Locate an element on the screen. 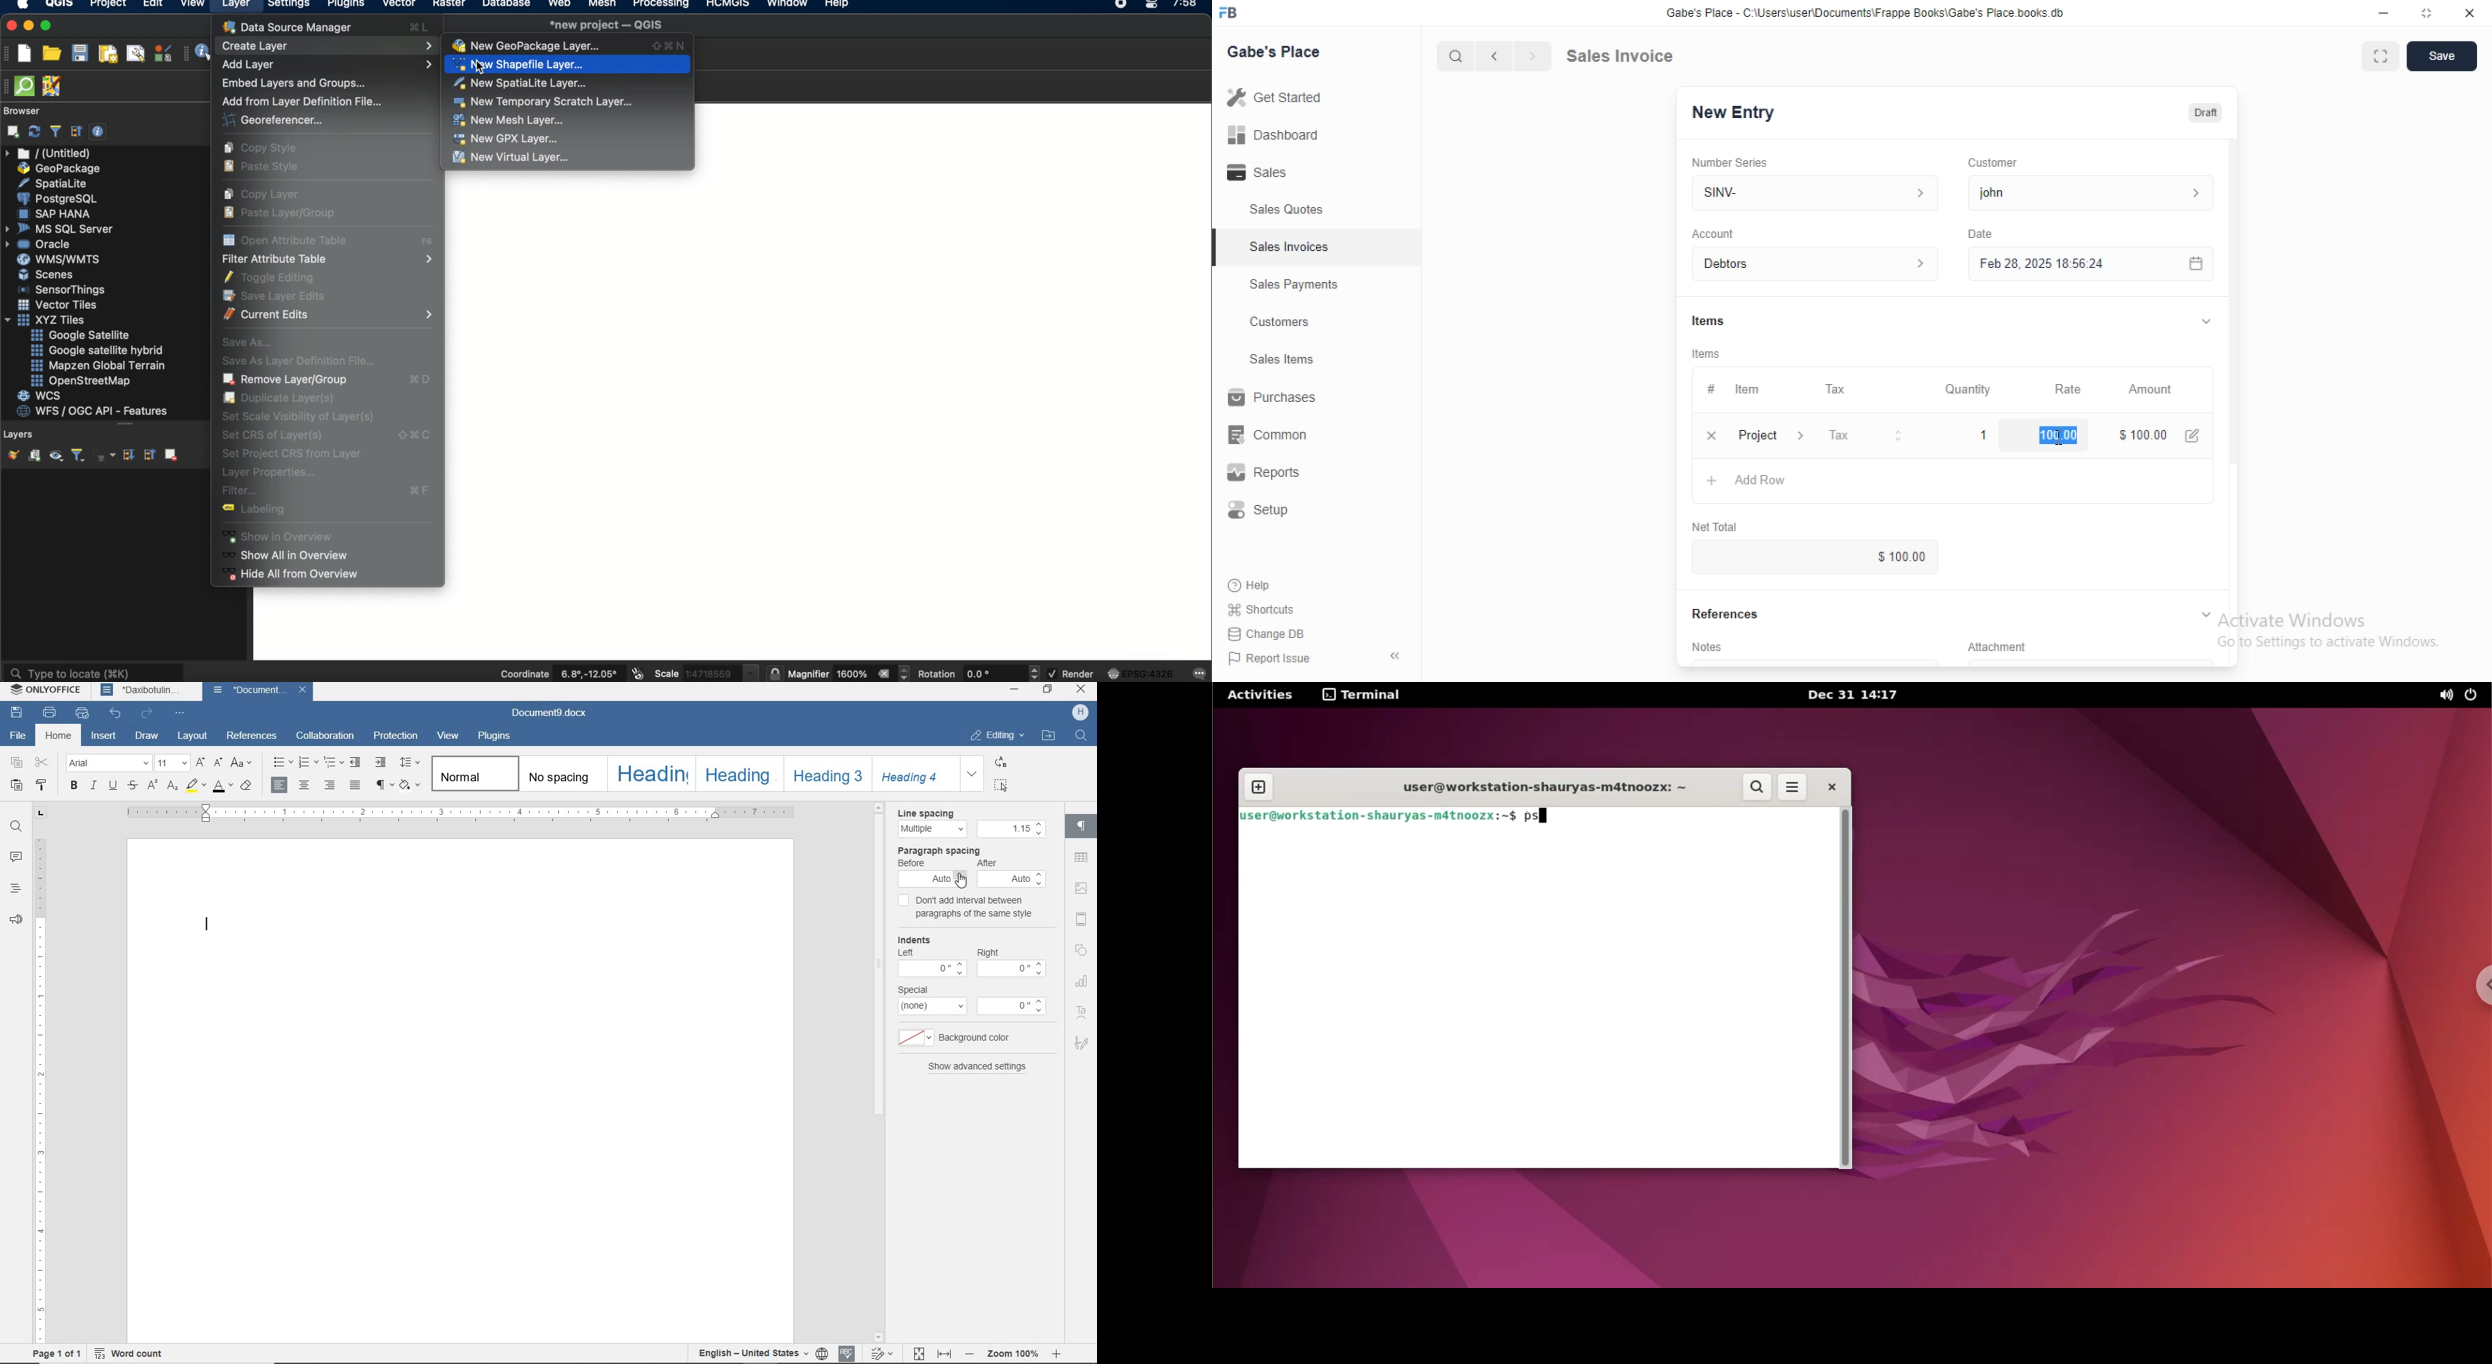 The width and height of the screenshot is (2492, 1372). hidden toolbar is located at coordinates (8, 85).